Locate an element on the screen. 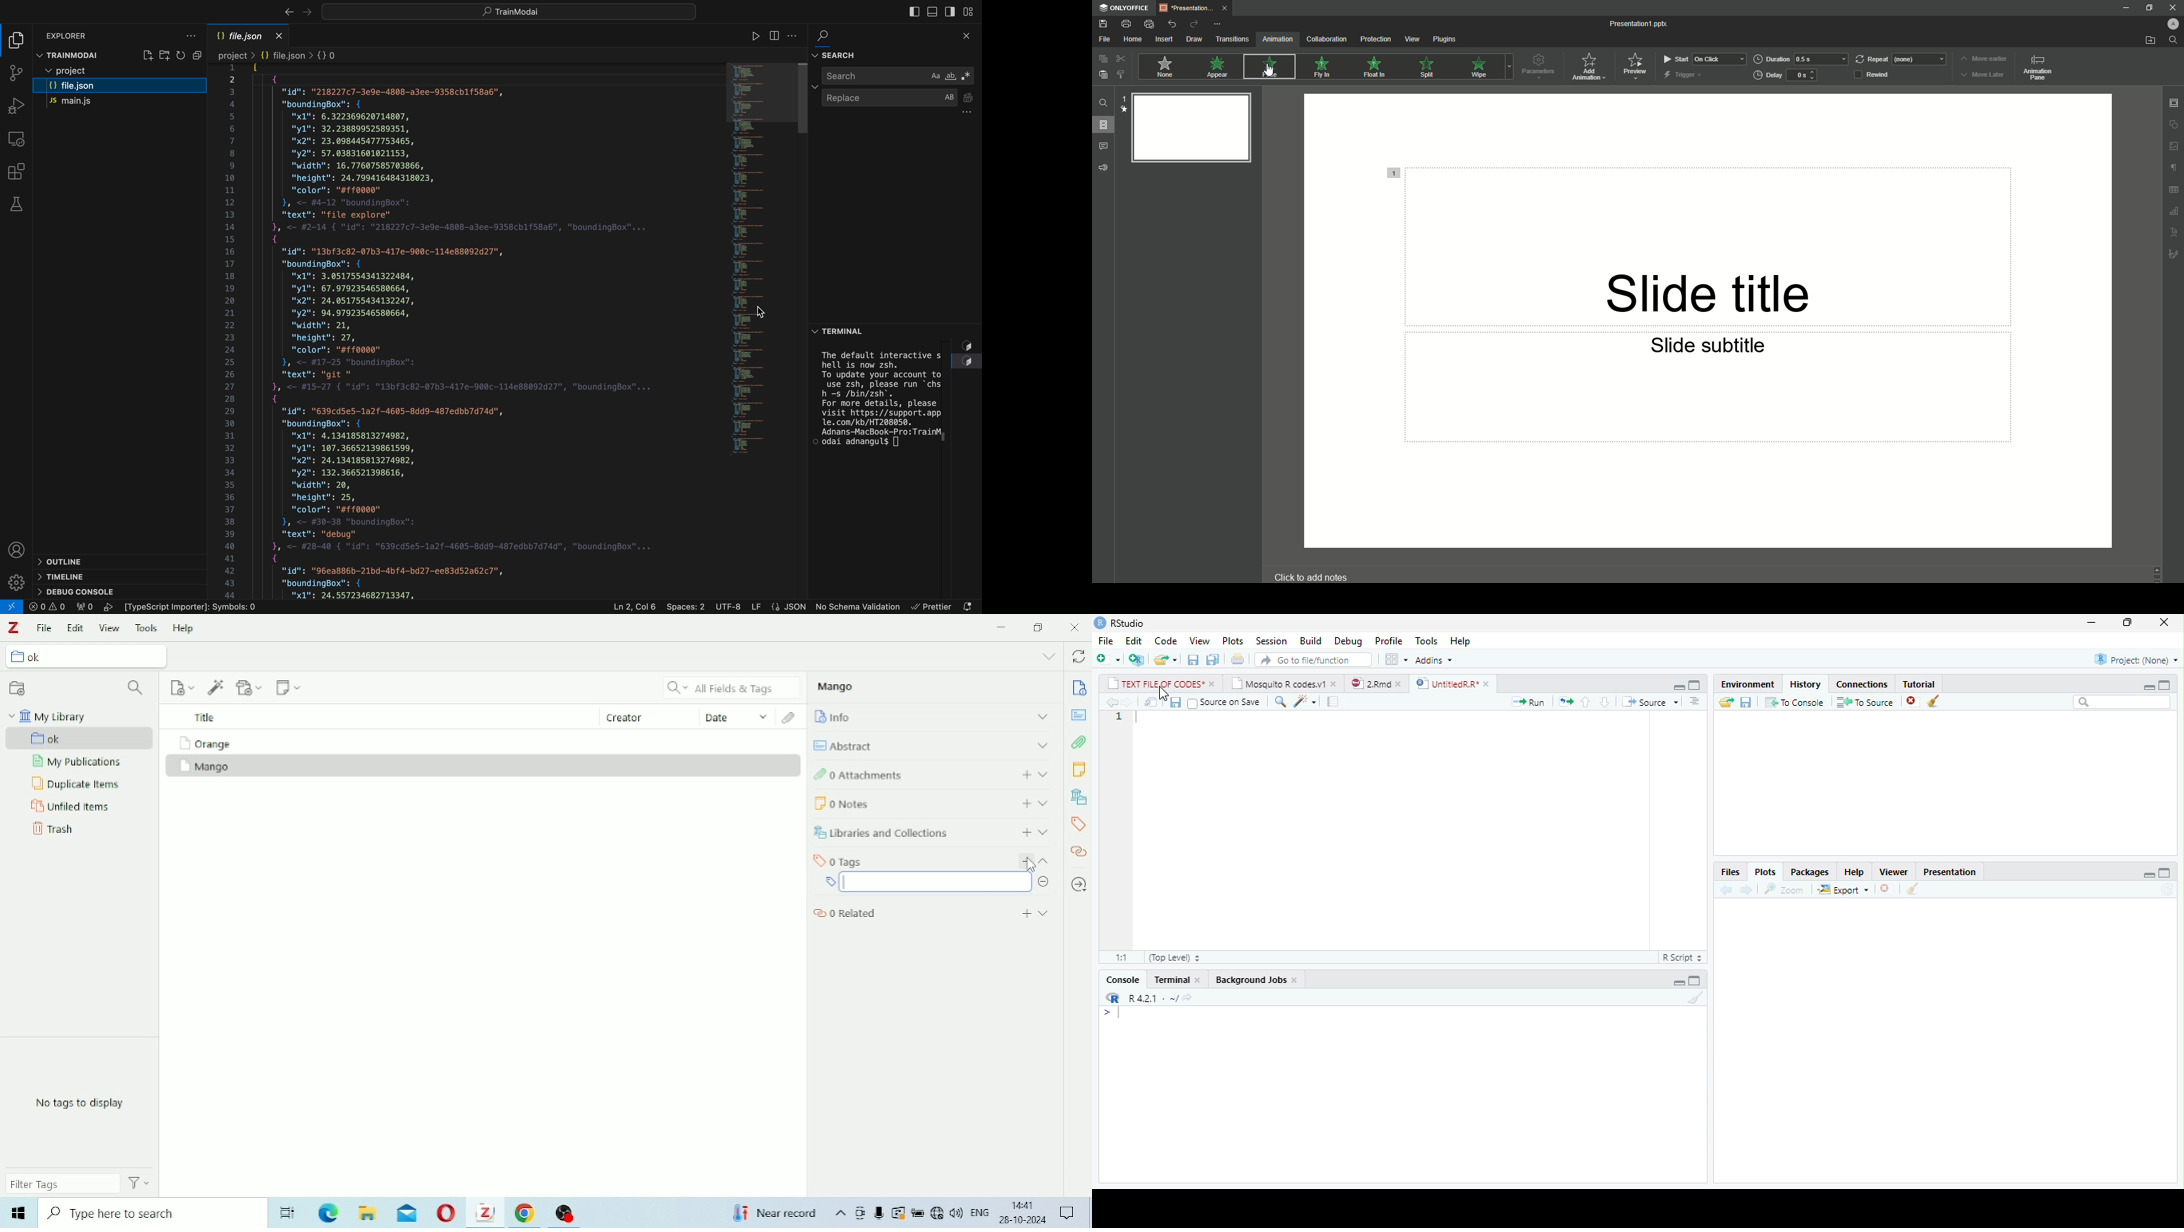 The height and width of the screenshot is (1232, 2184). close is located at coordinates (1887, 889).